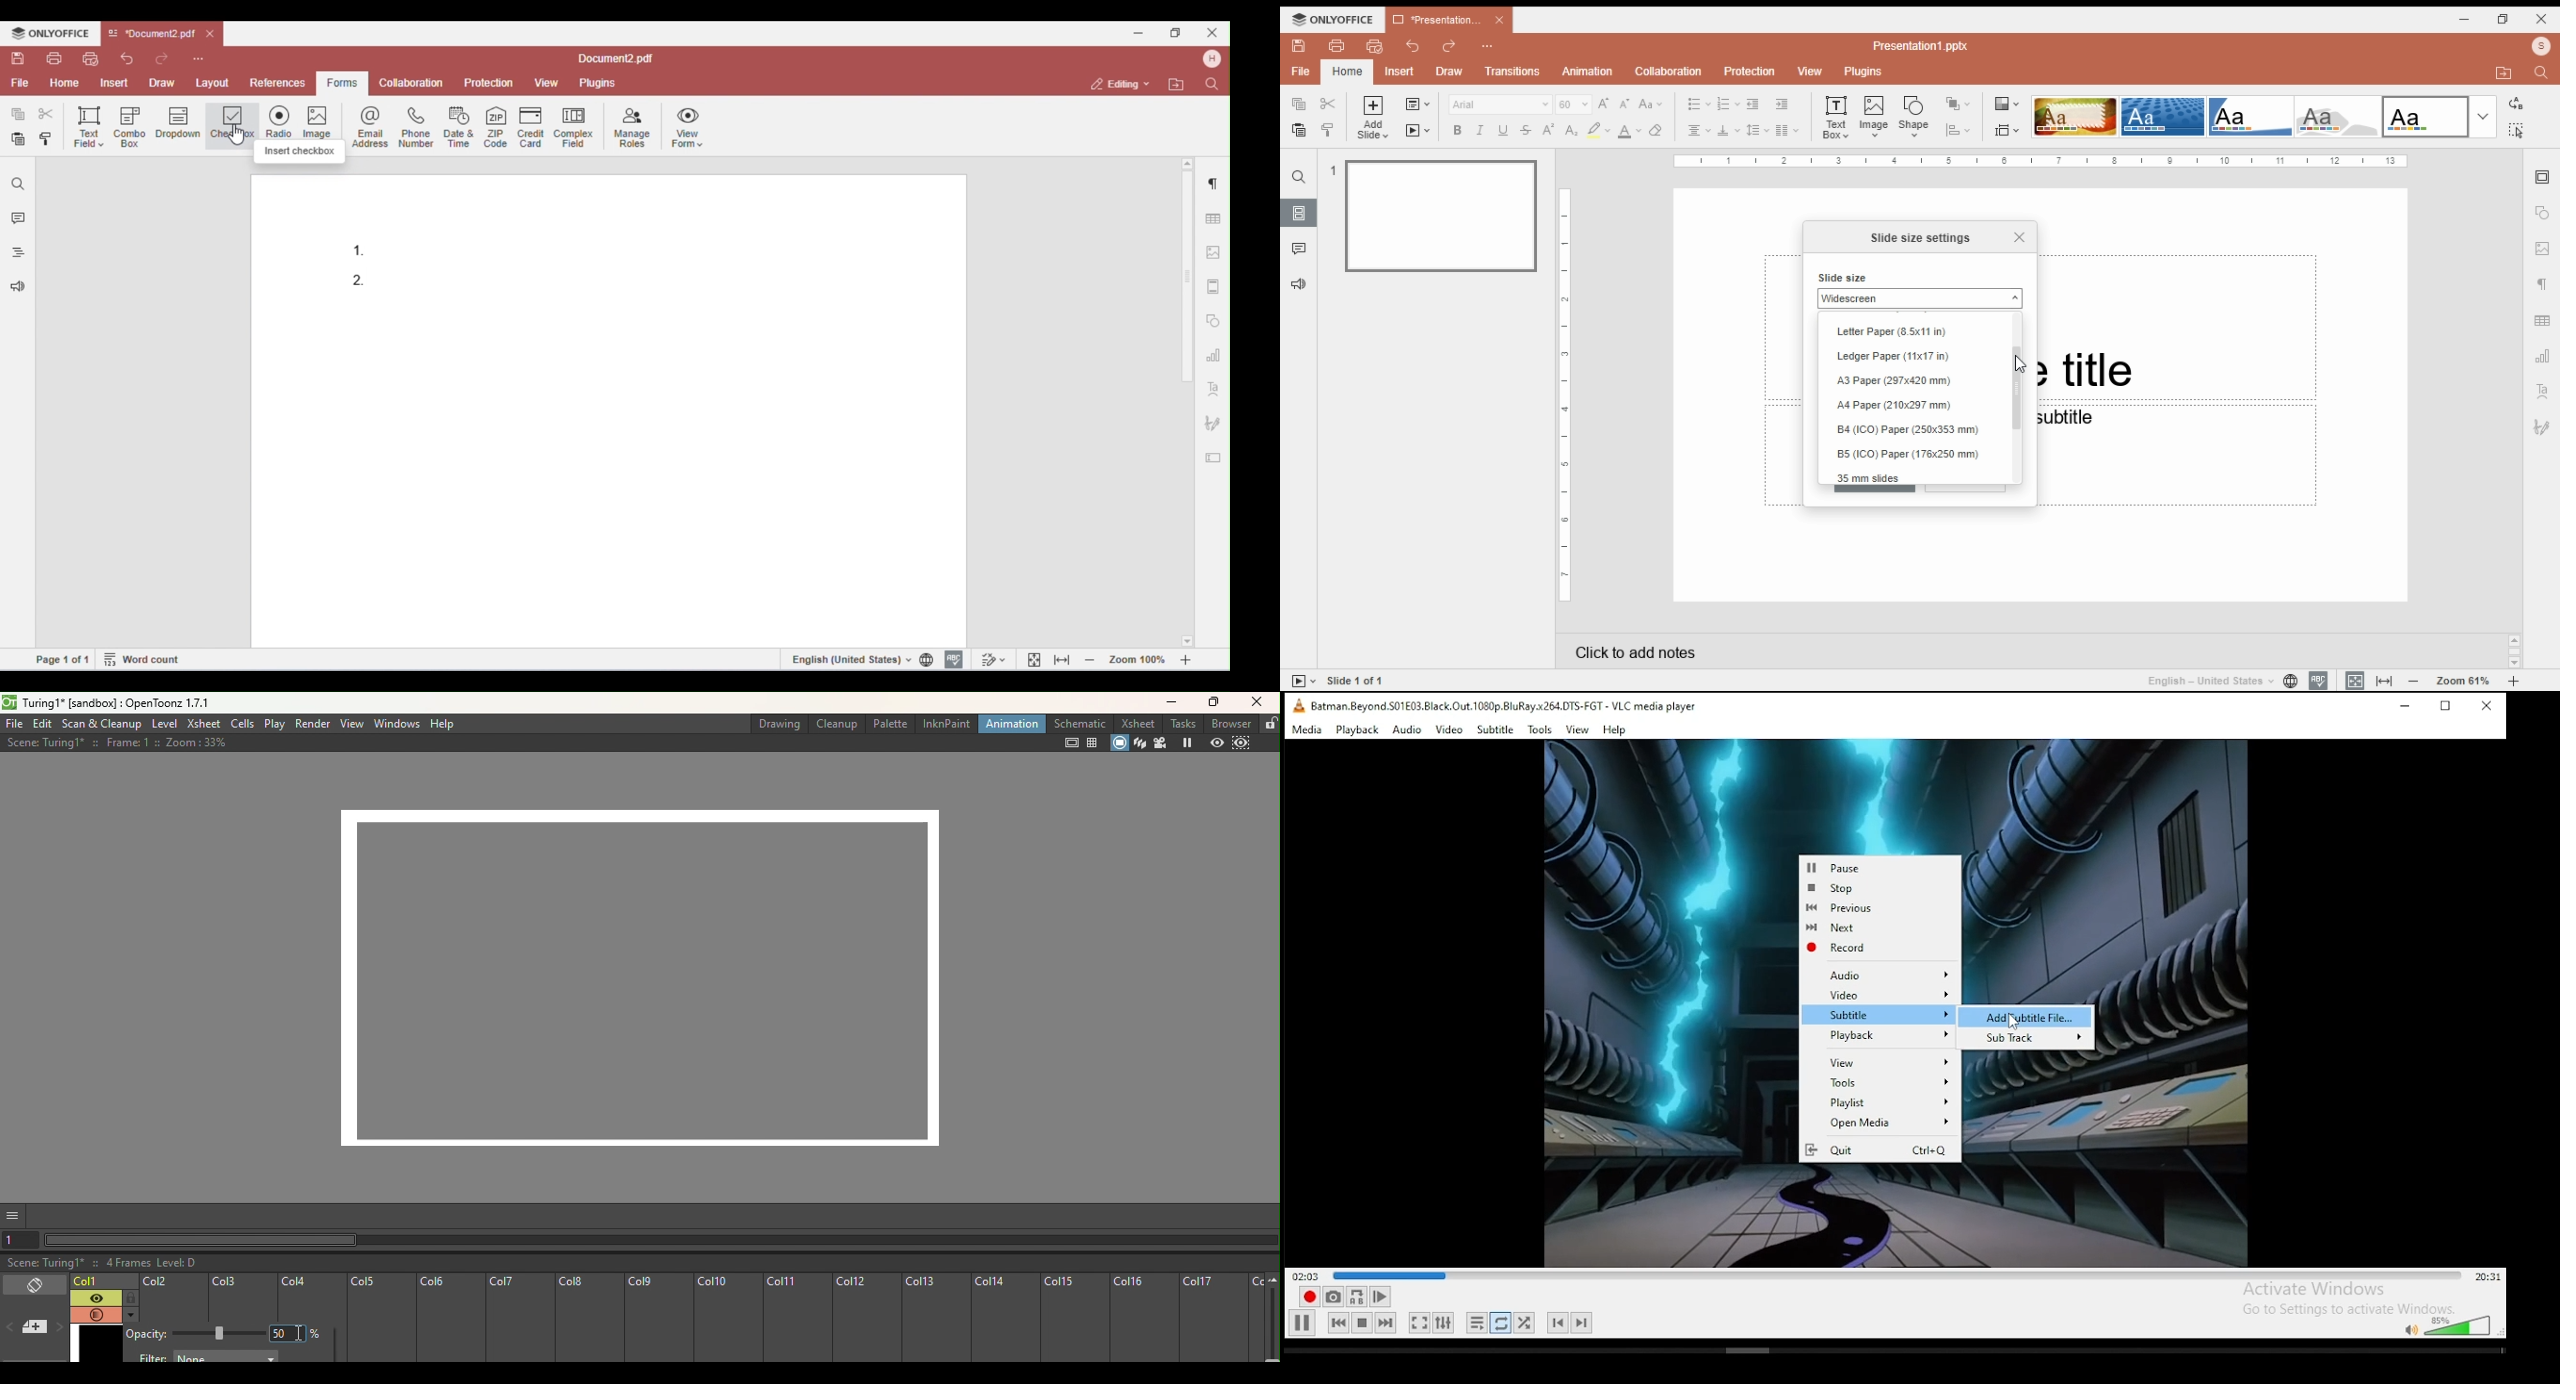 This screenshot has height=1400, width=2576. What do you see at coordinates (1835, 1151) in the screenshot?
I see `Quit` at bounding box center [1835, 1151].